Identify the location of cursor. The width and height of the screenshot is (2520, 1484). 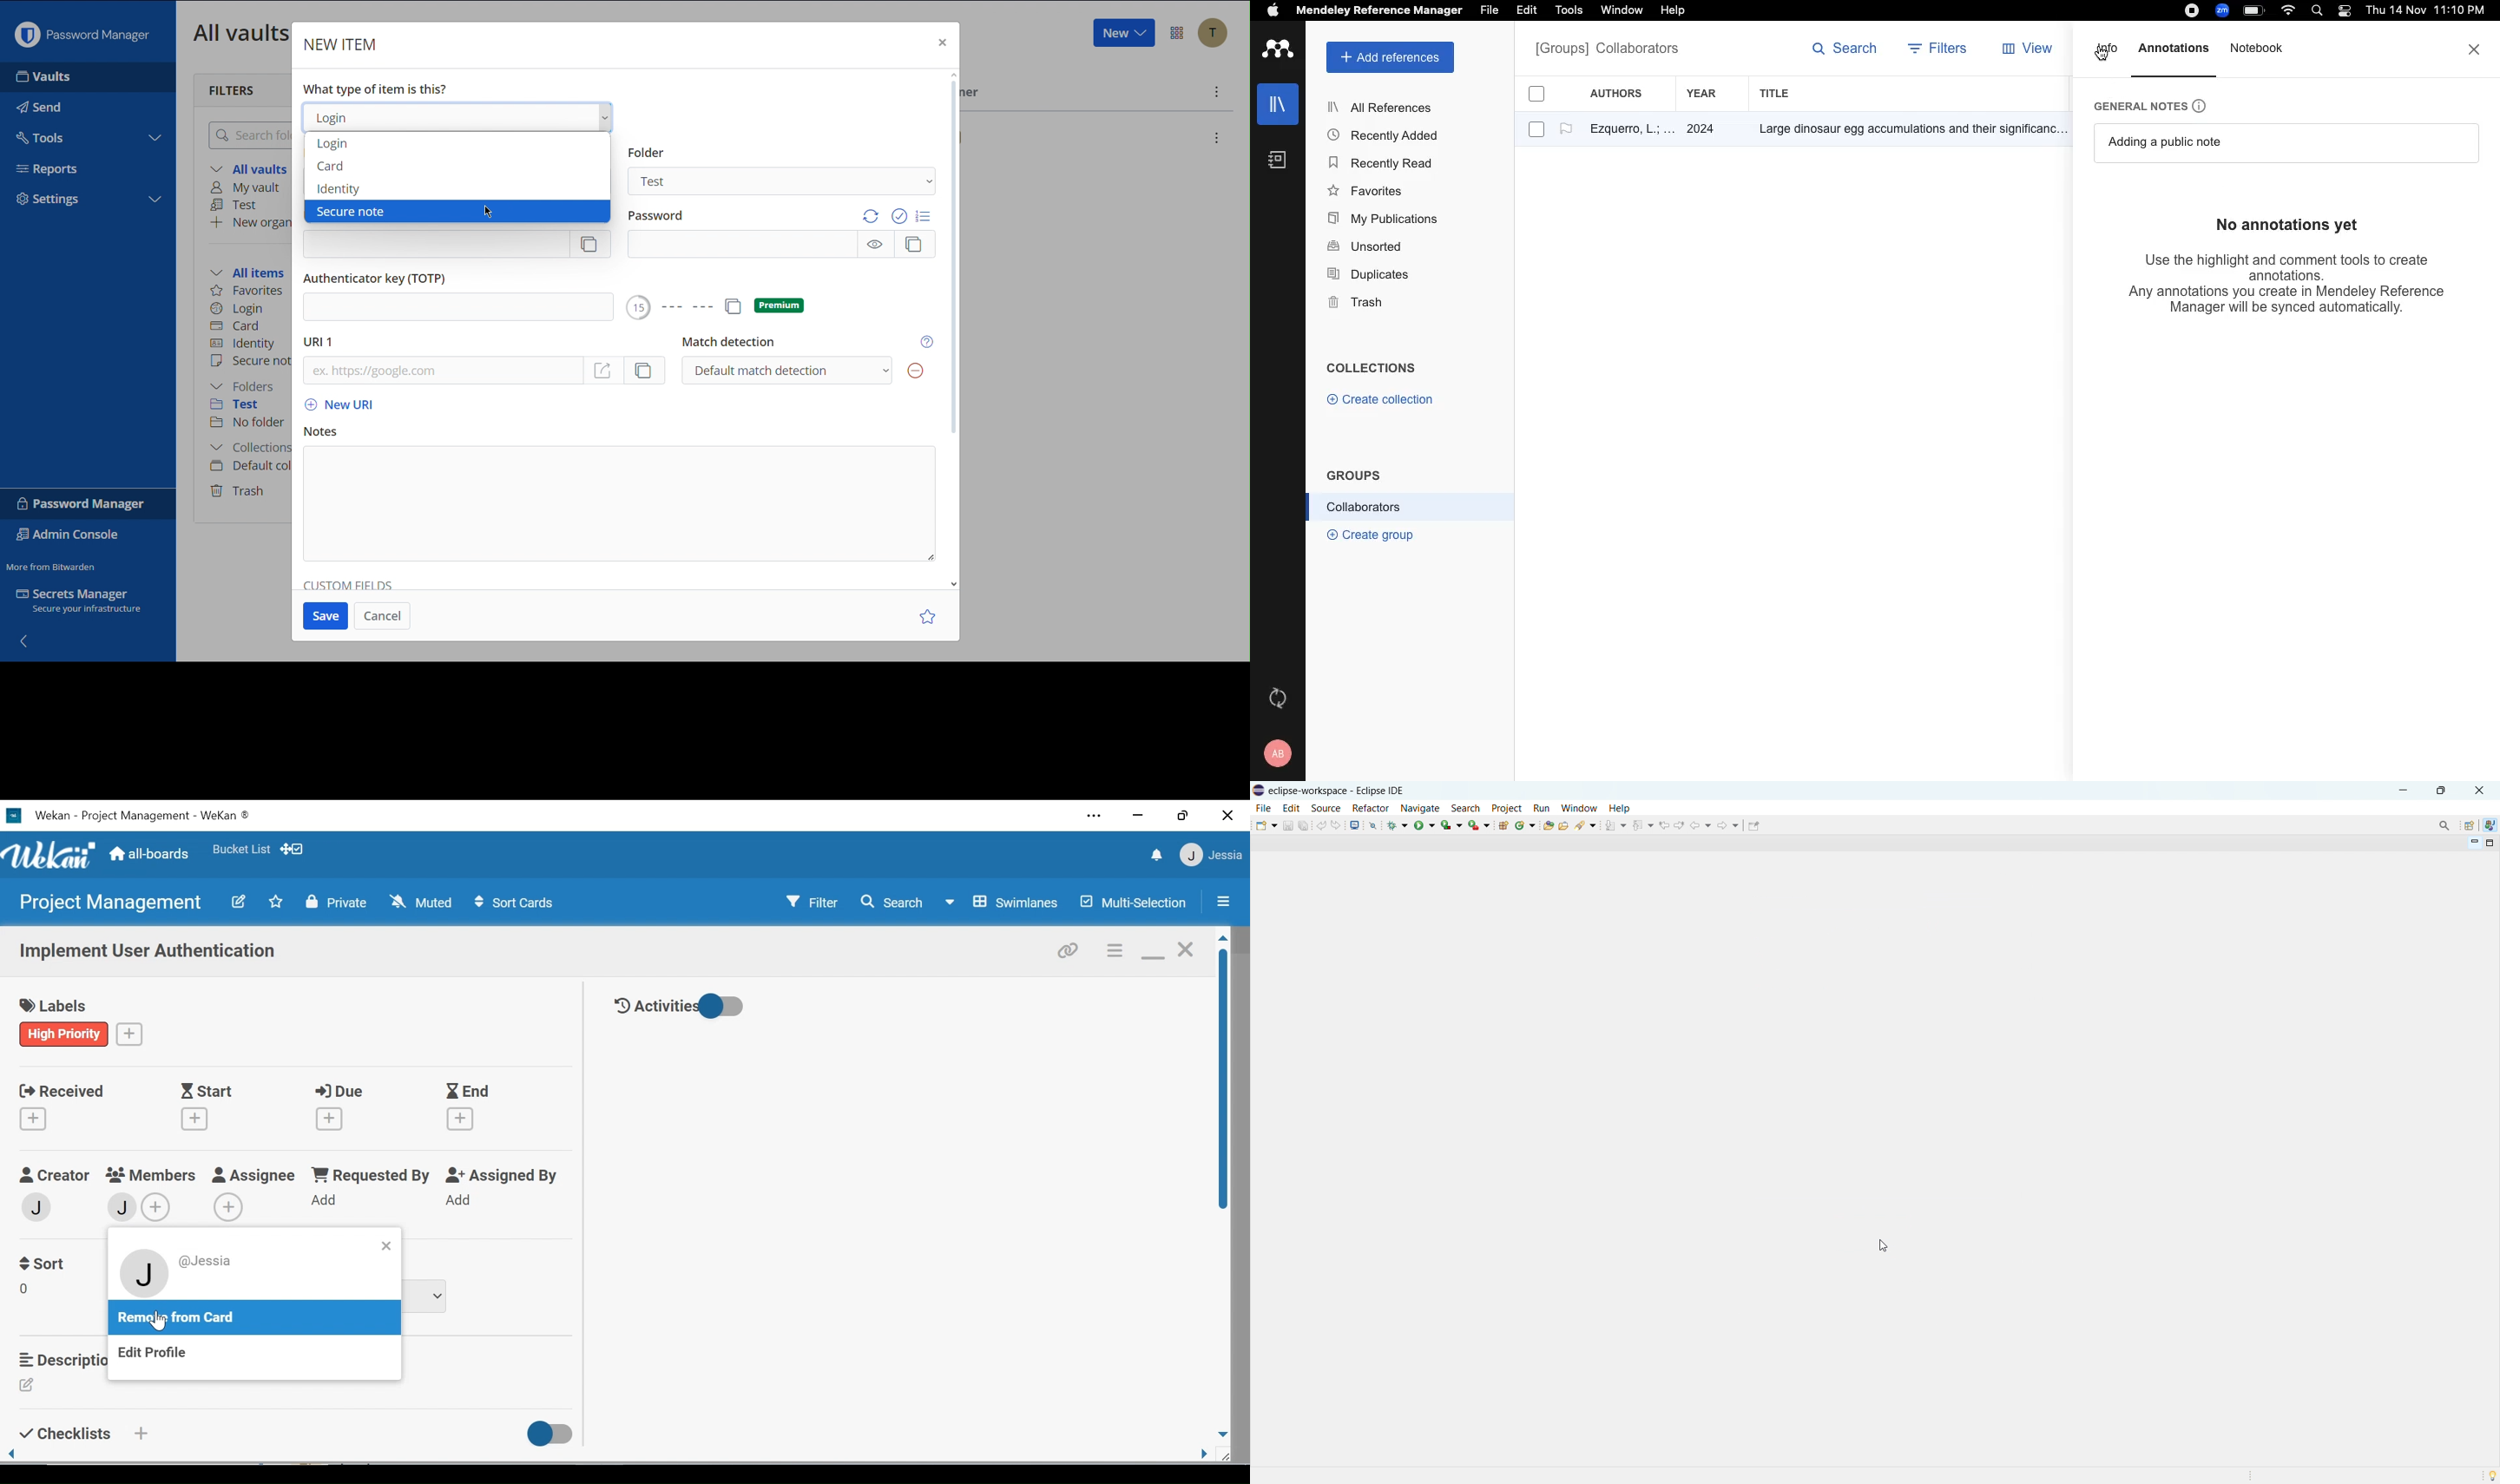
(1882, 1246).